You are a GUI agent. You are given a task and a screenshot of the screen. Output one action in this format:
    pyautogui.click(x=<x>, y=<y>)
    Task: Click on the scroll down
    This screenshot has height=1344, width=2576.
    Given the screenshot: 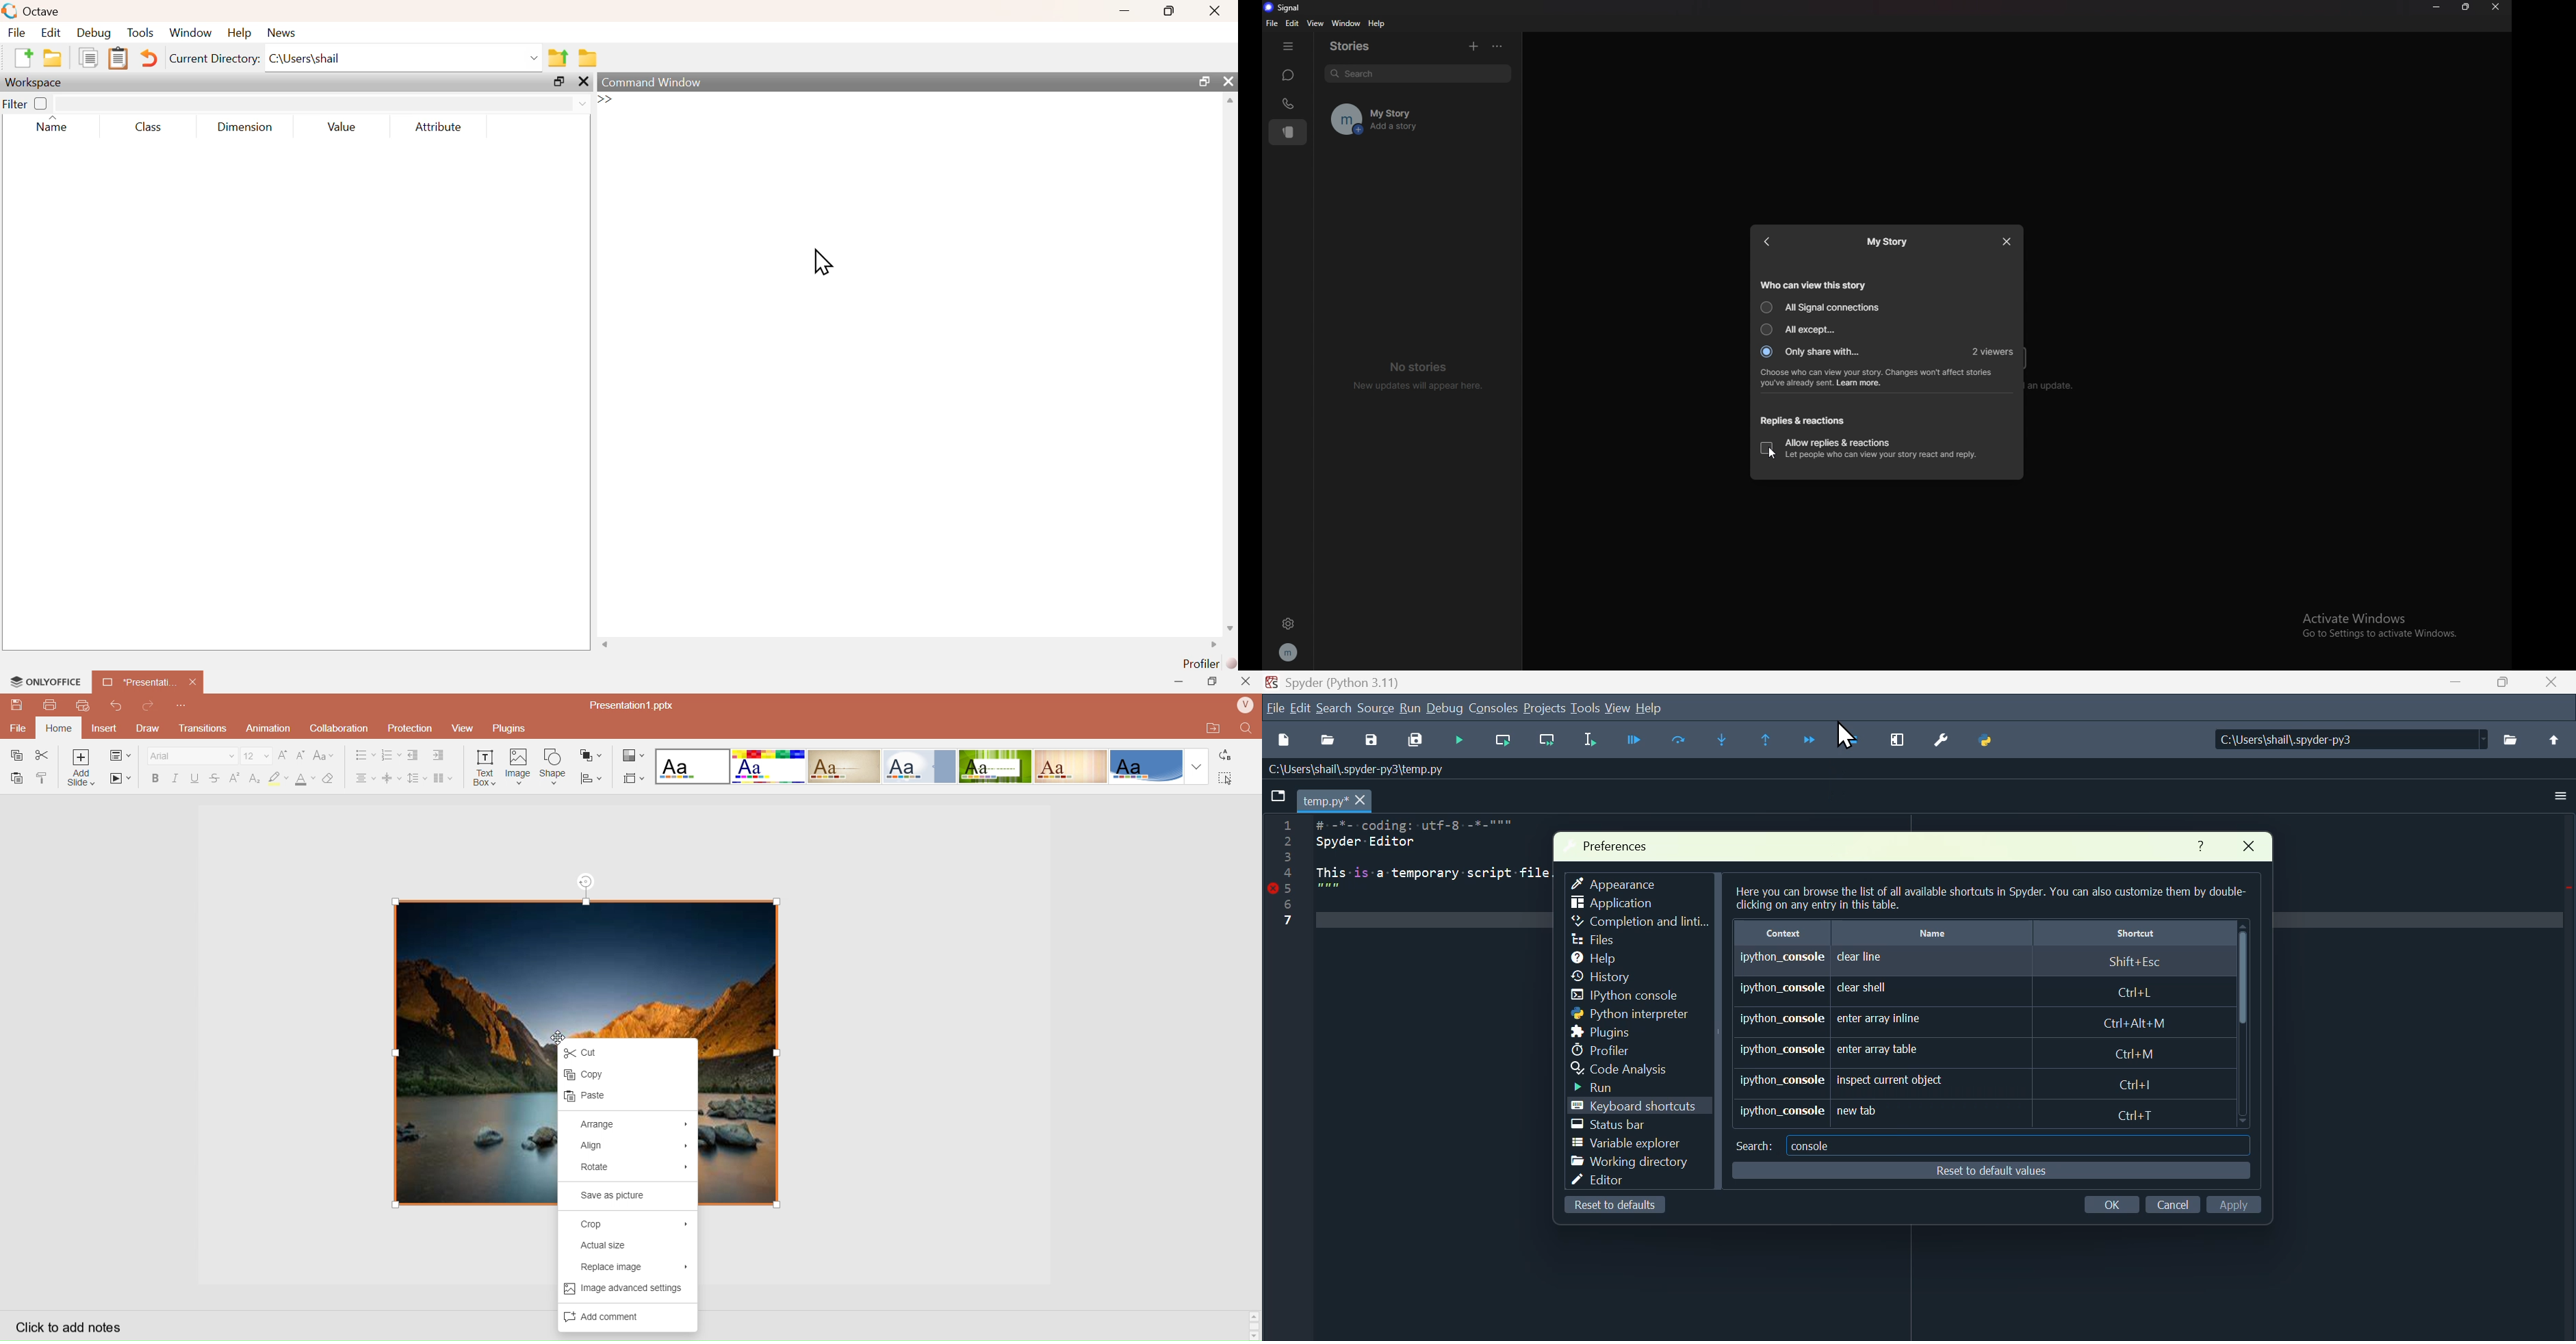 What is the action you would take?
    pyautogui.click(x=1227, y=627)
    